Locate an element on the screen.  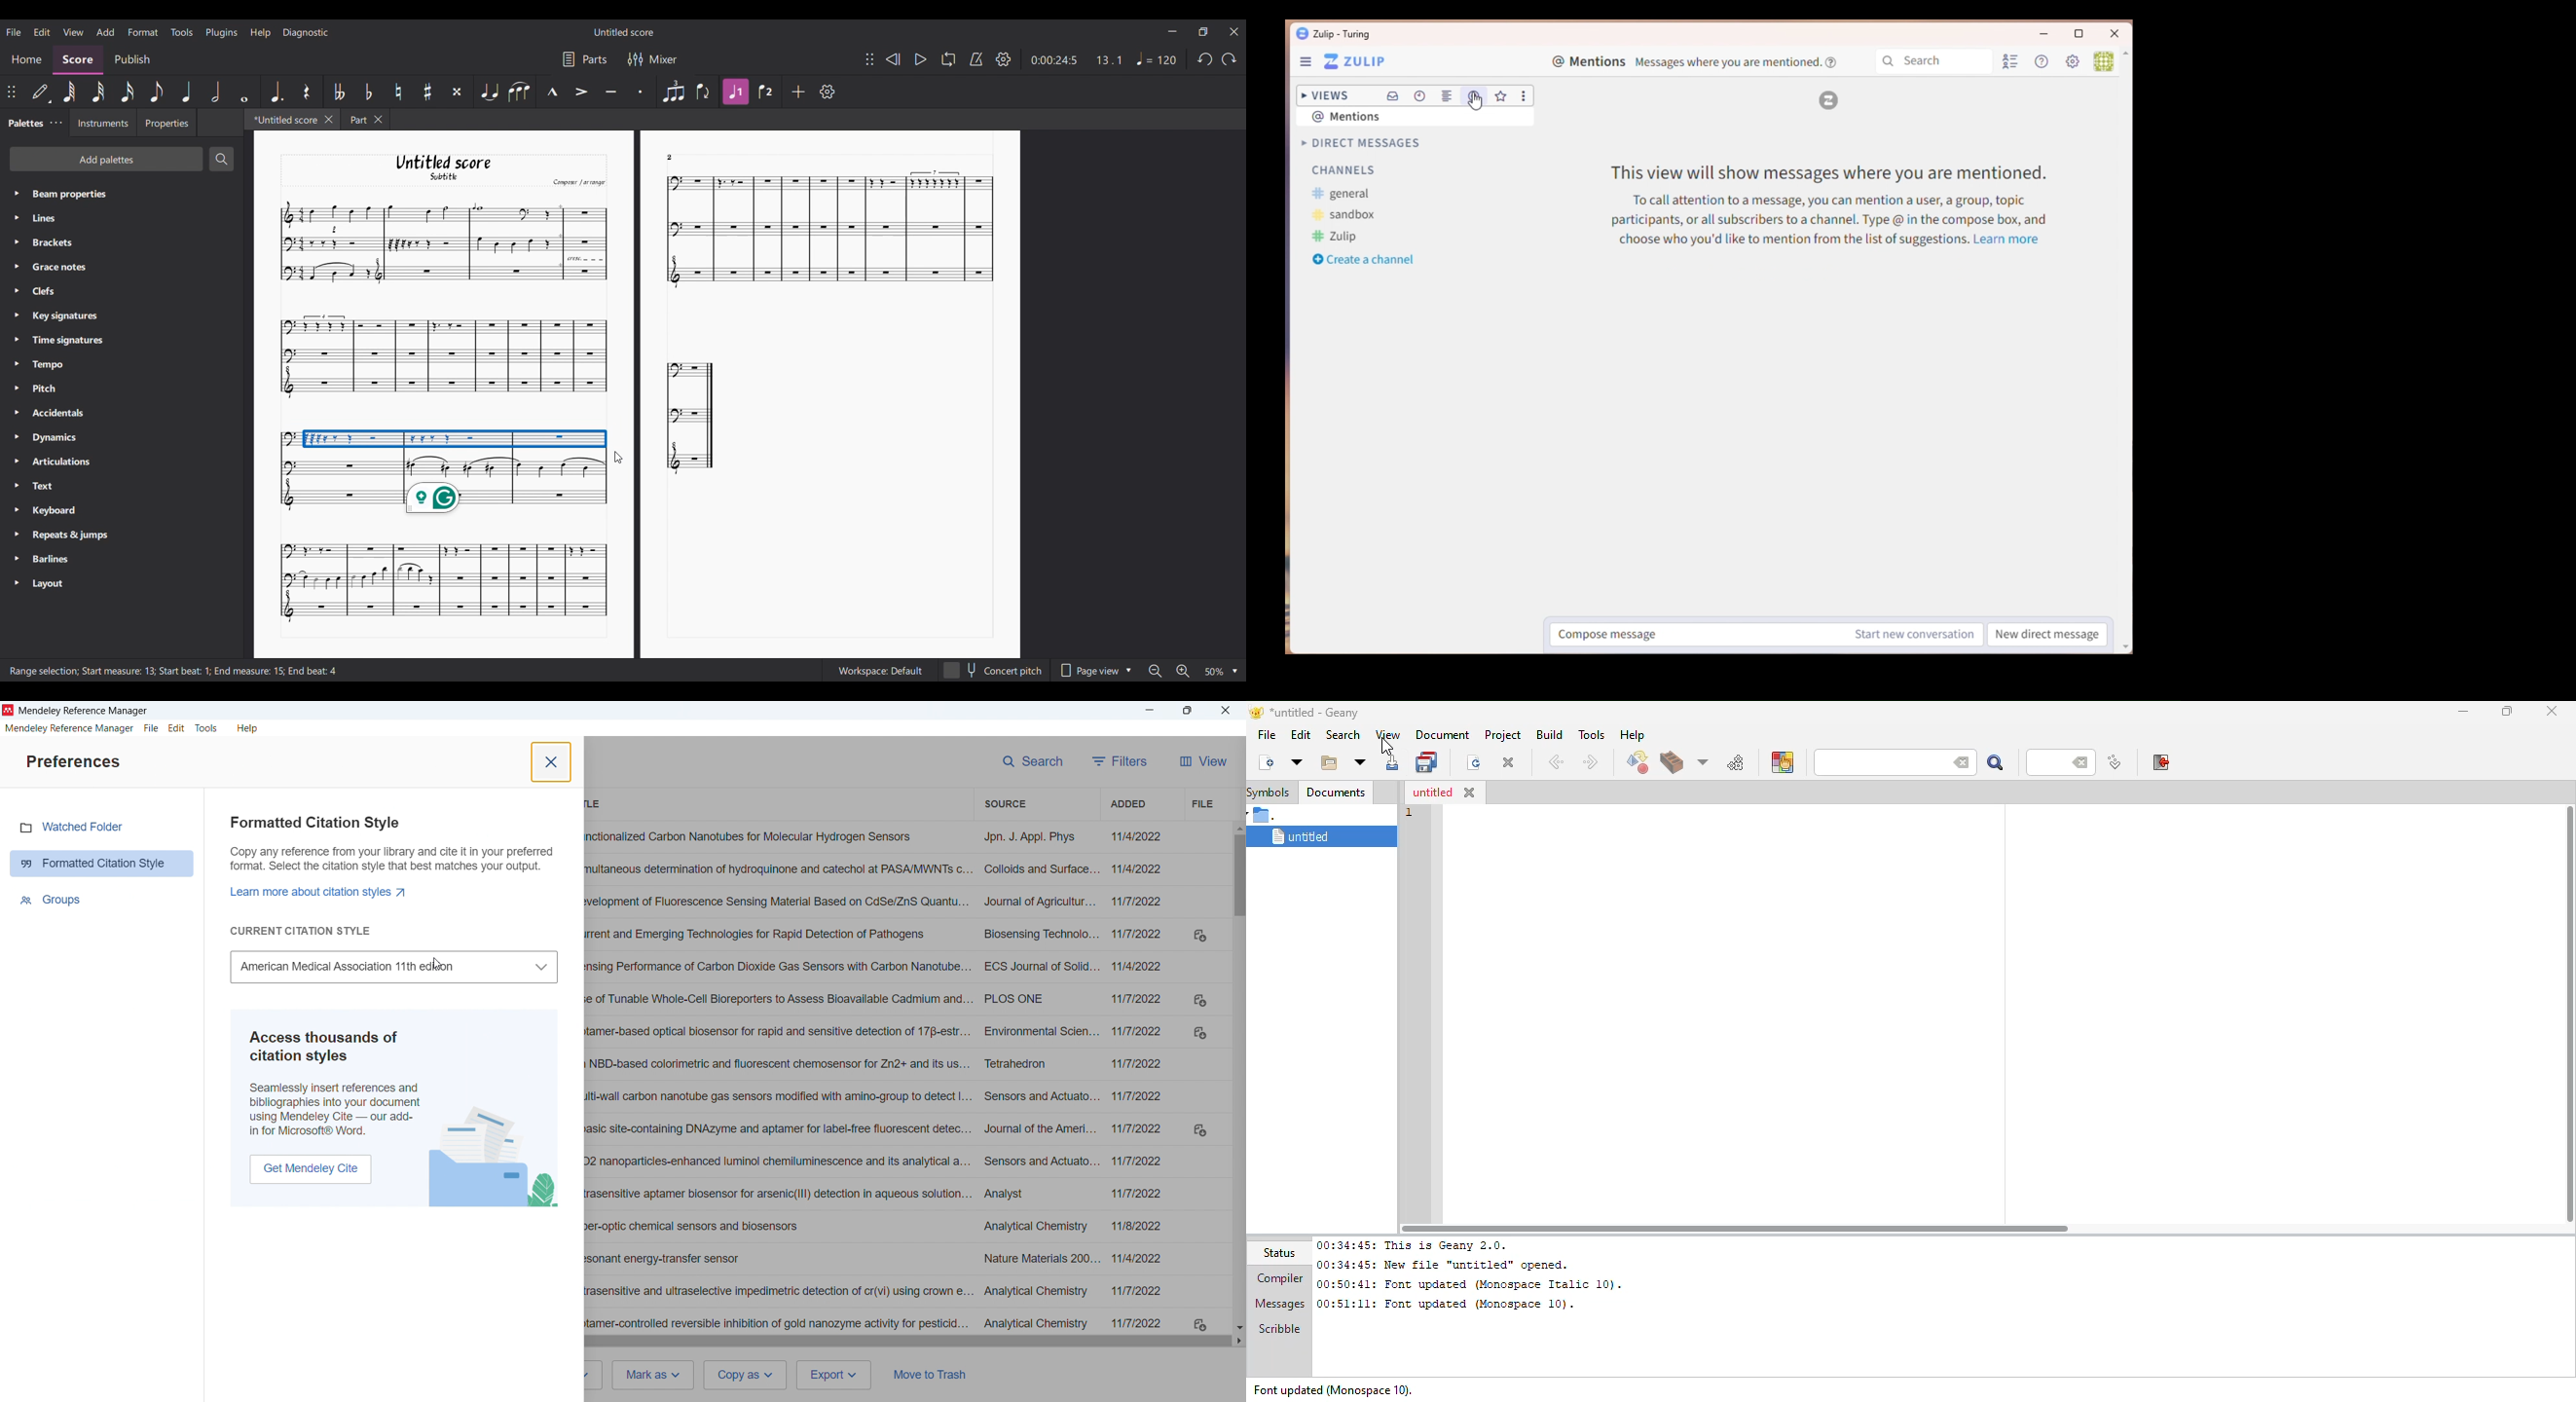
Cursor is located at coordinates (437, 964).